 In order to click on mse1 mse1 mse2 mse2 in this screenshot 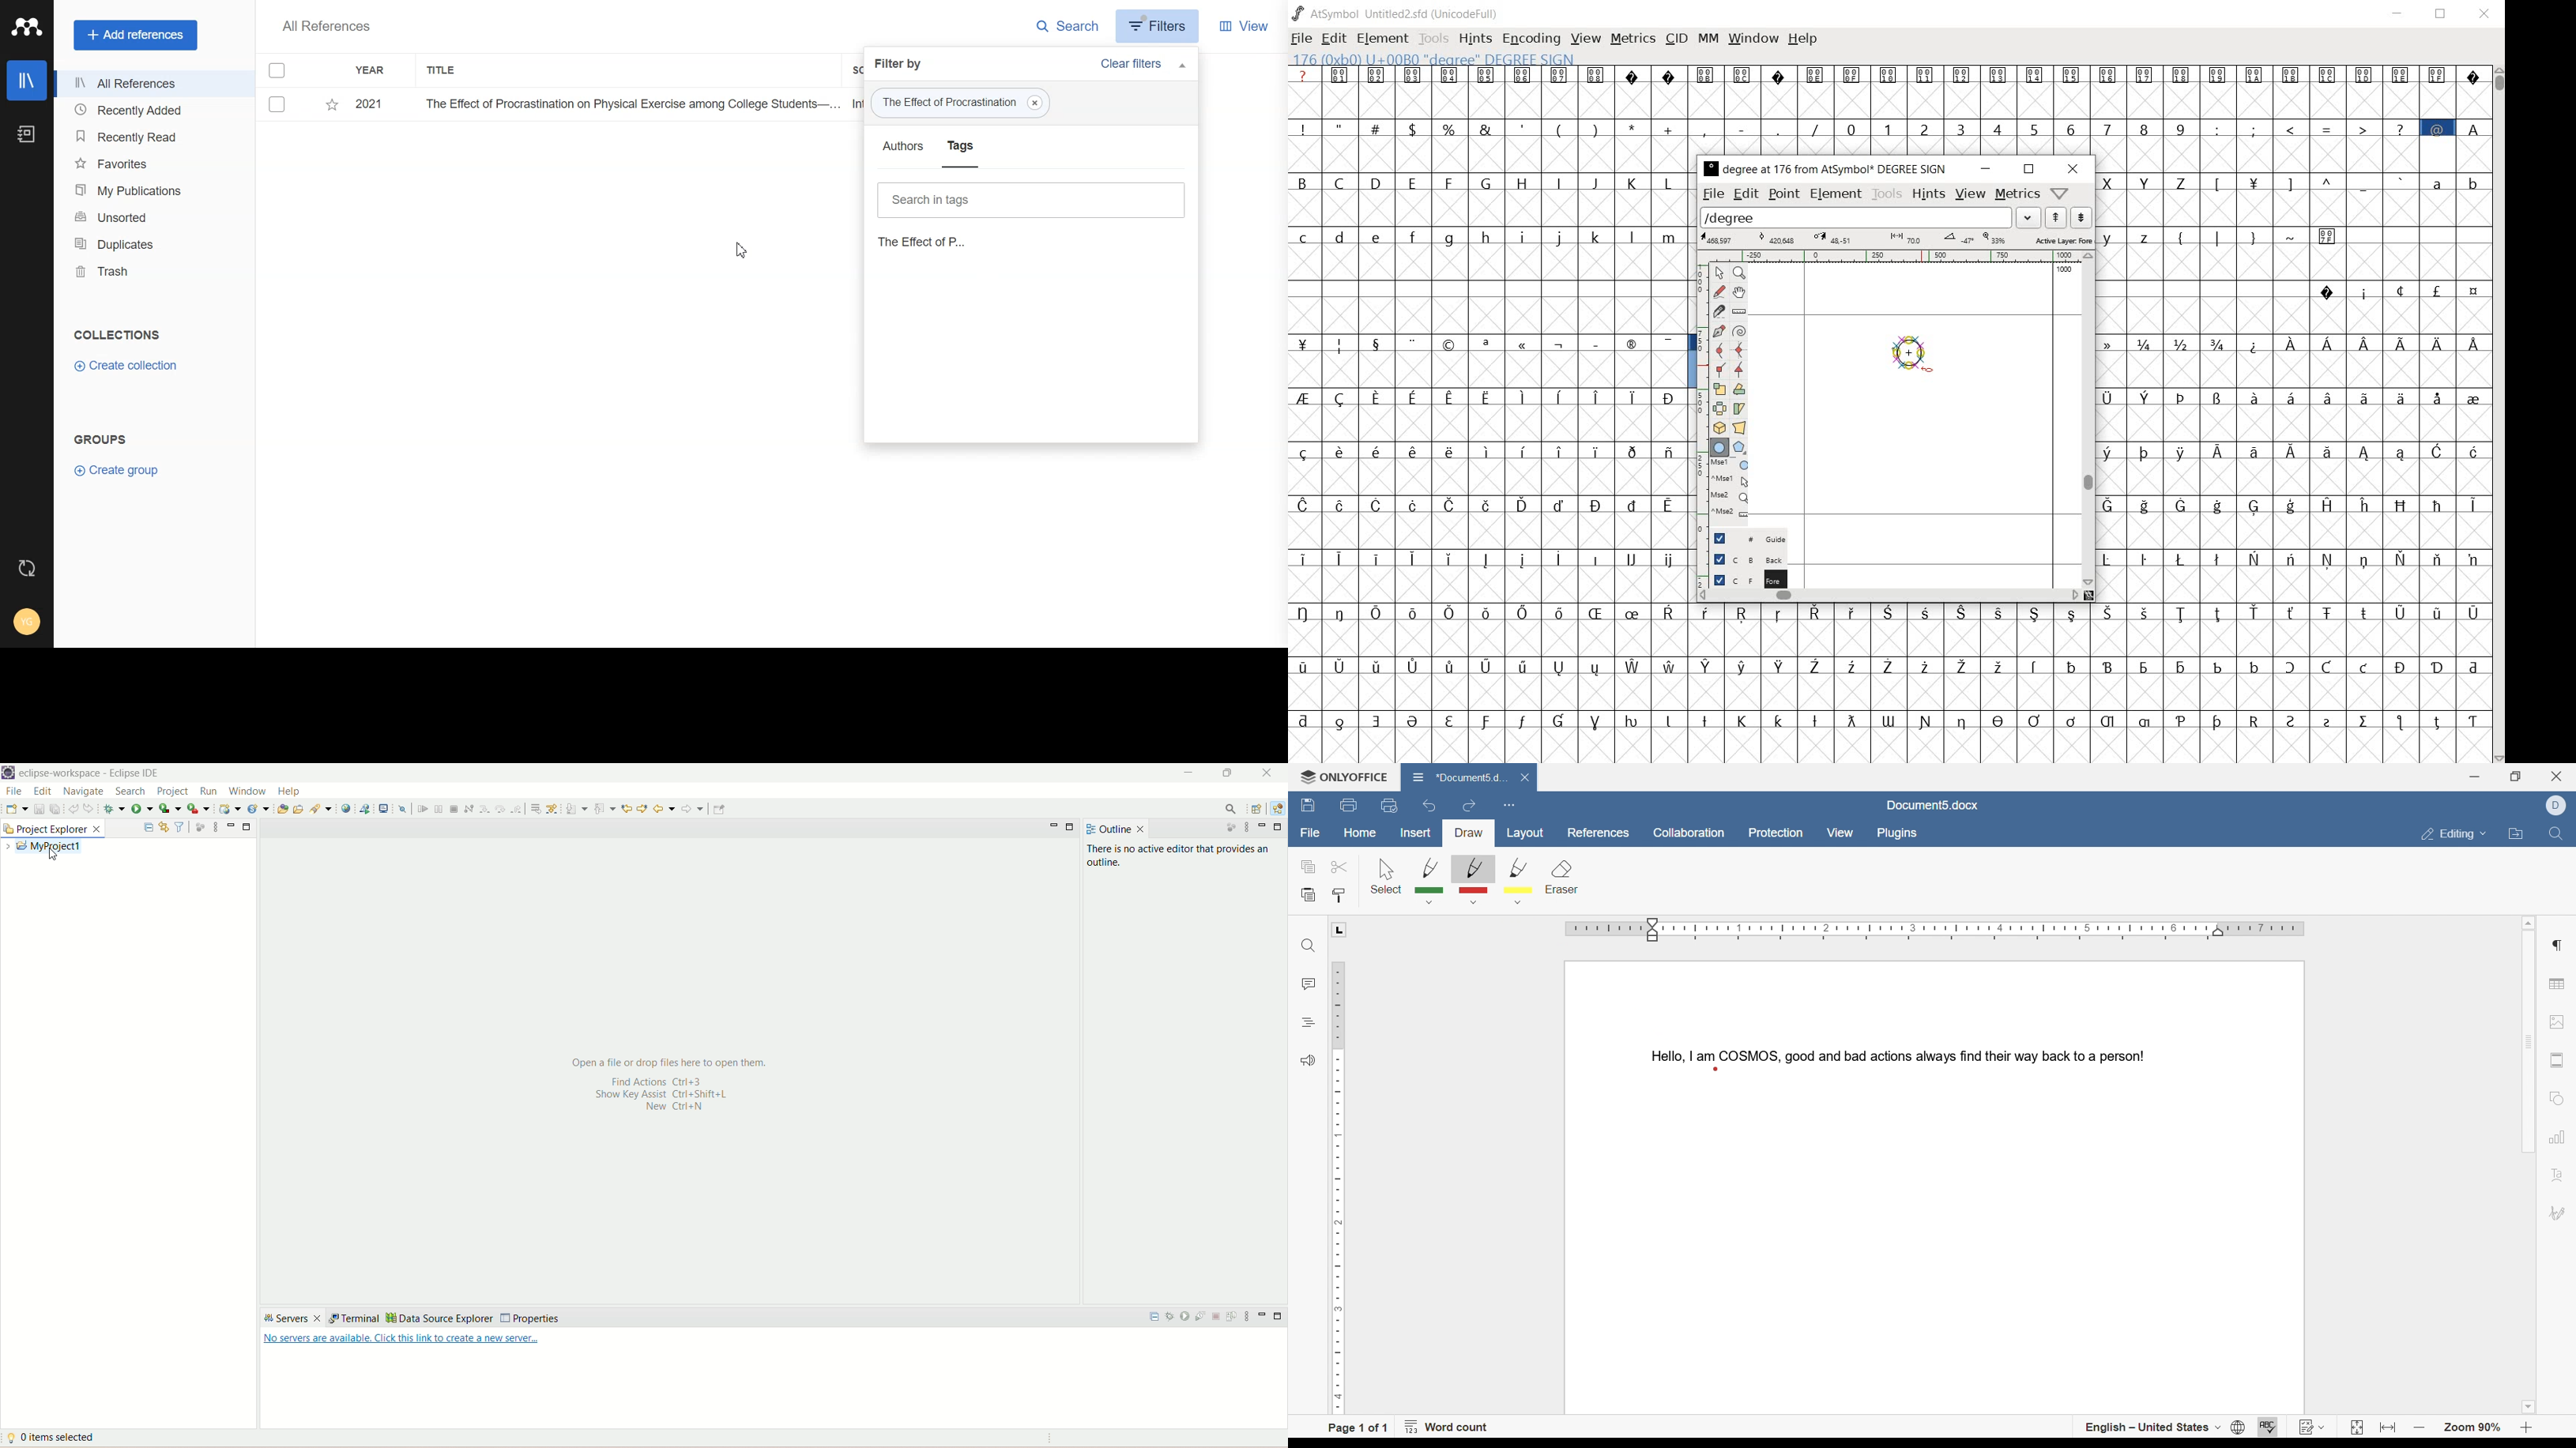, I will do `click(1724, 492)`.